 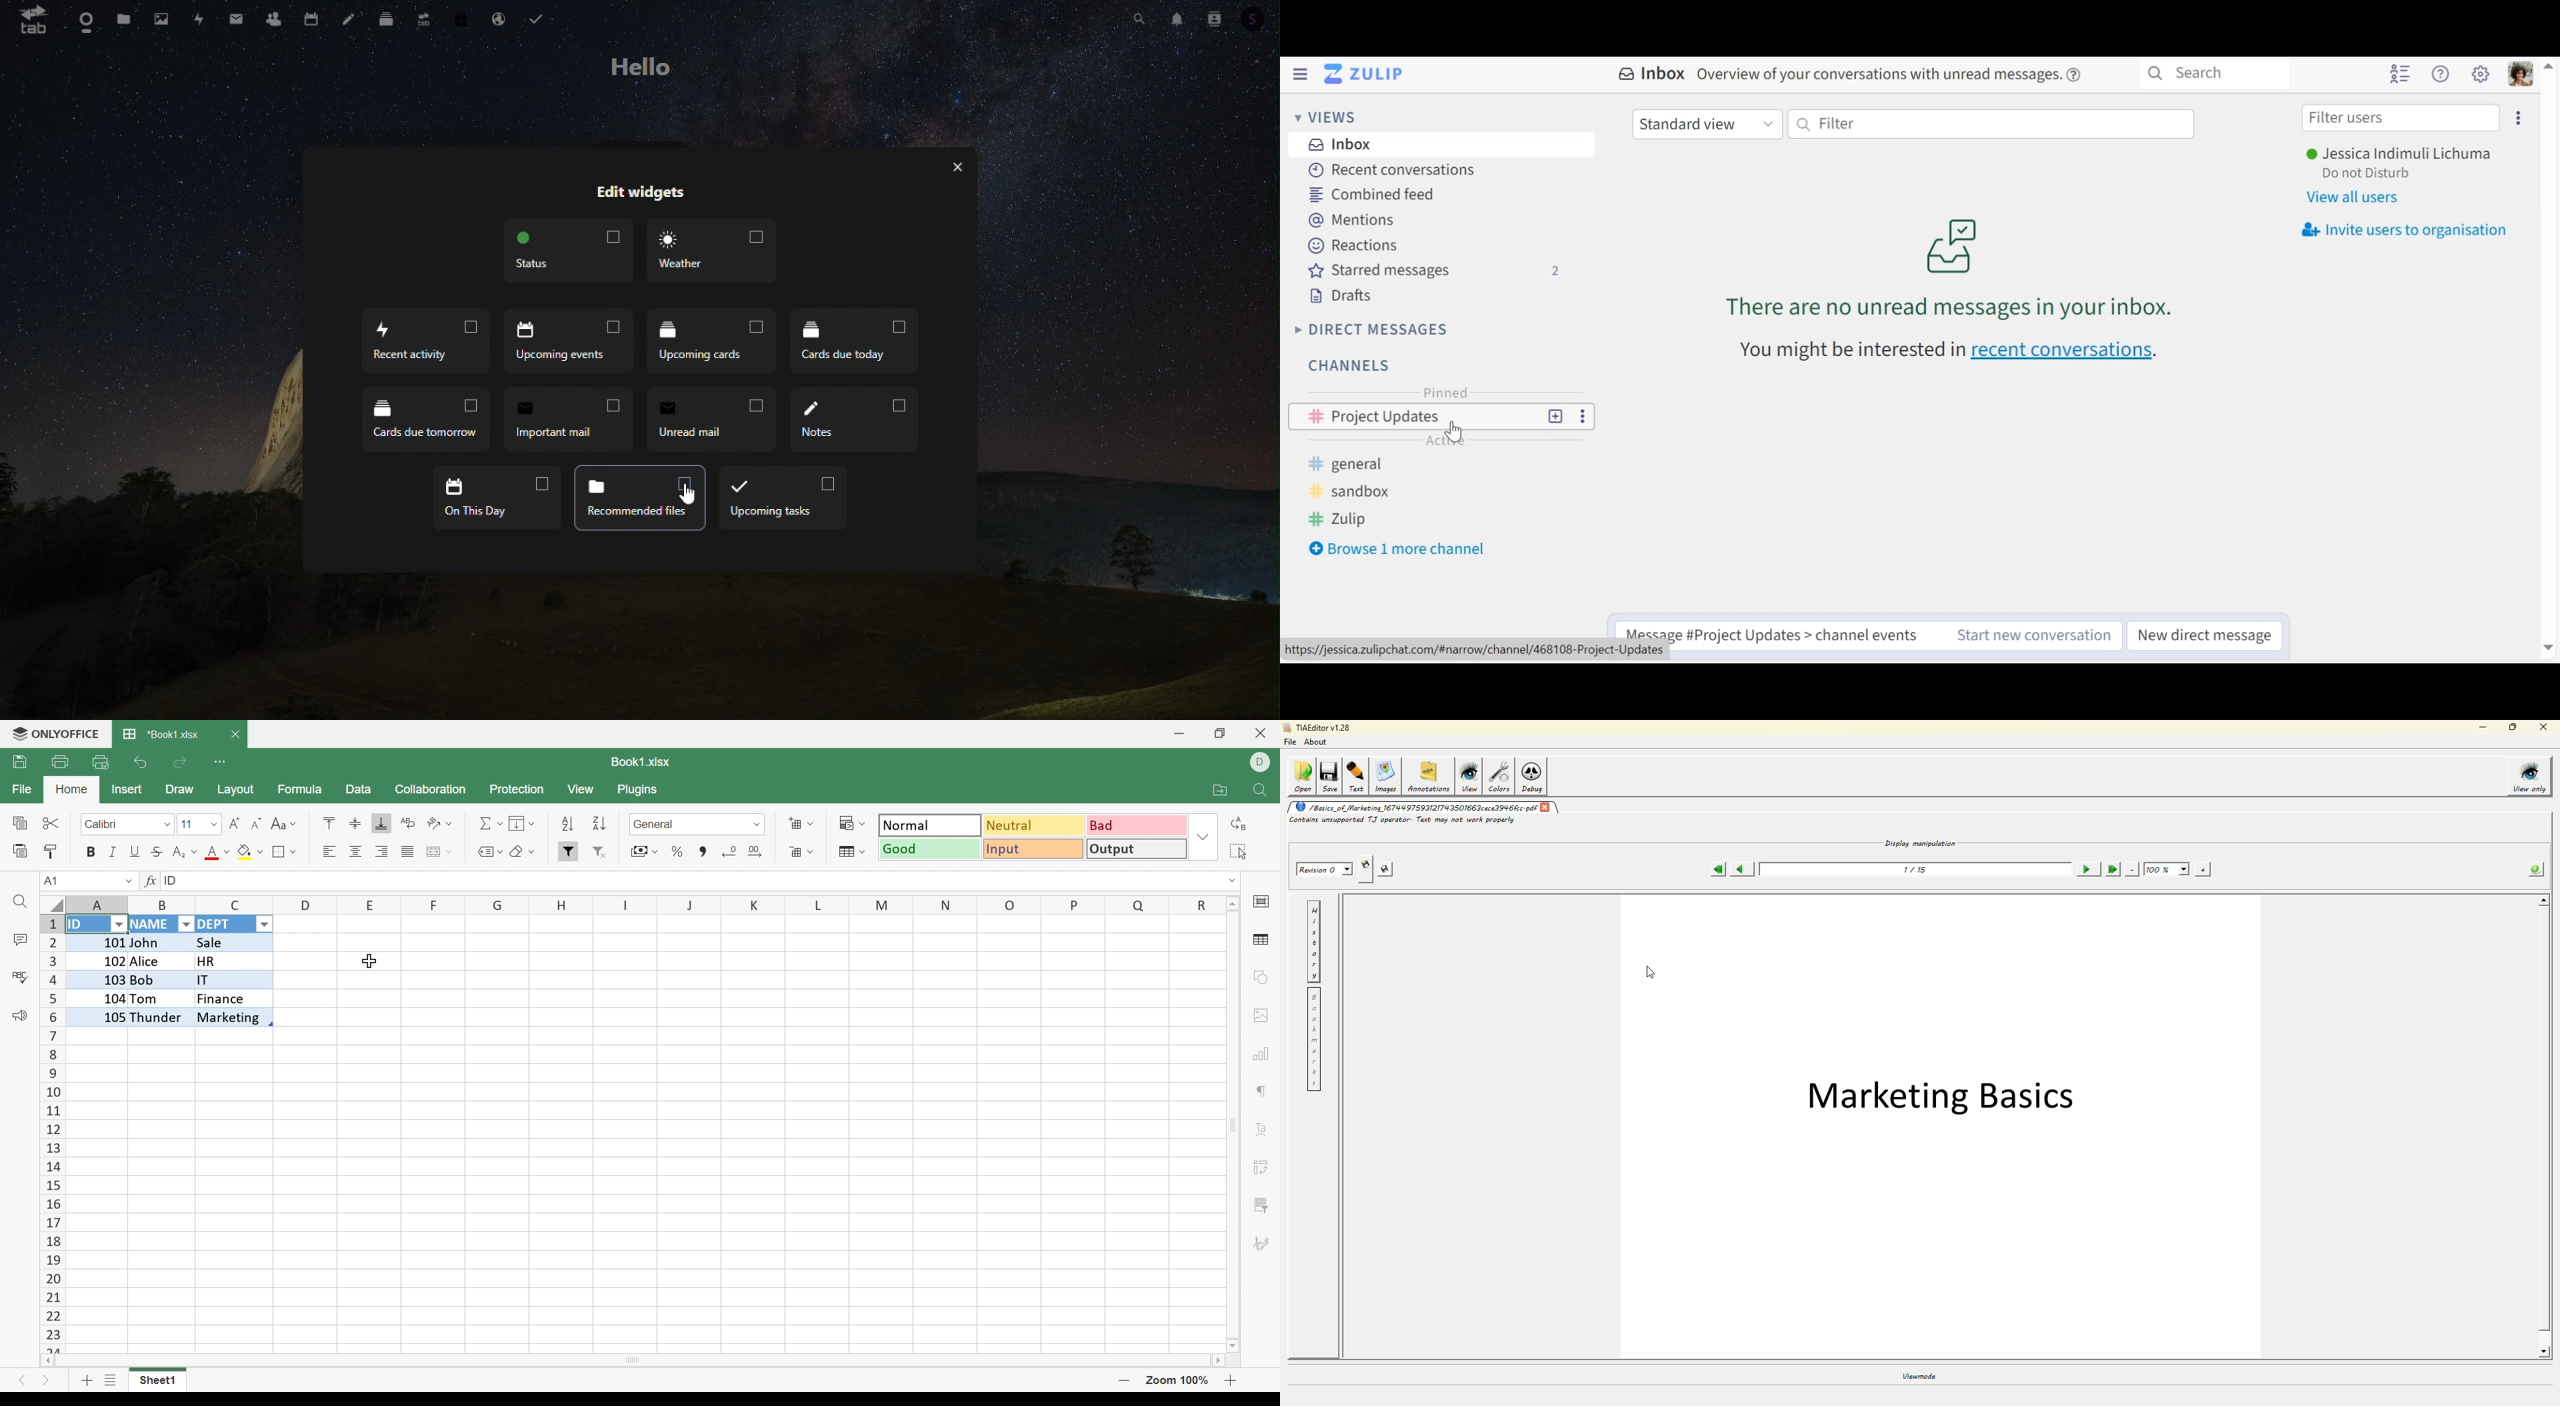 I want to click on important mail, so click(x=568, y=424).